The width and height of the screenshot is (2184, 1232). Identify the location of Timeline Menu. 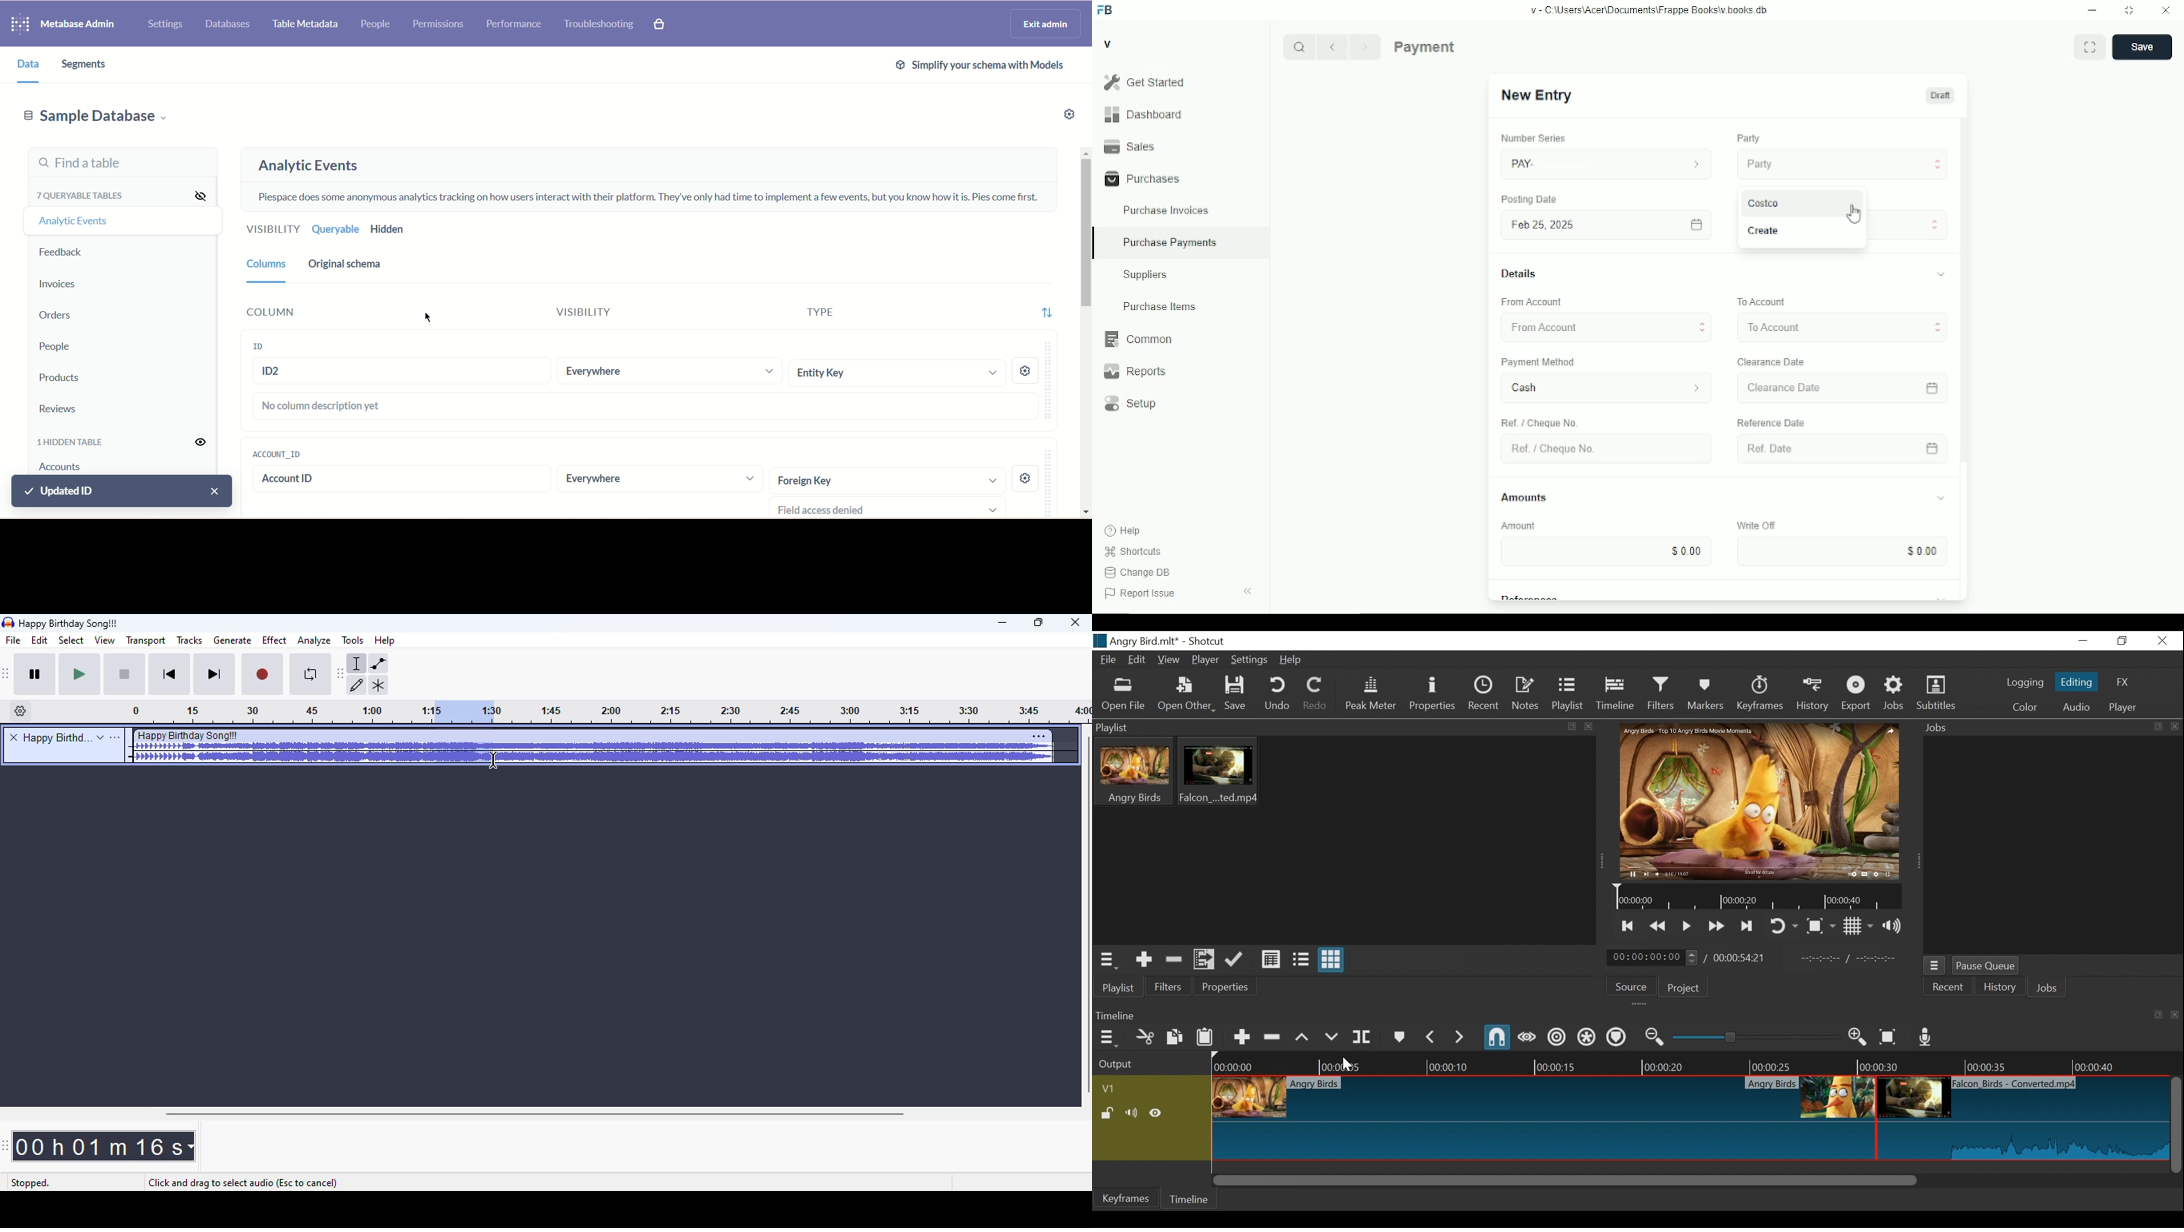
(1108, 1038).